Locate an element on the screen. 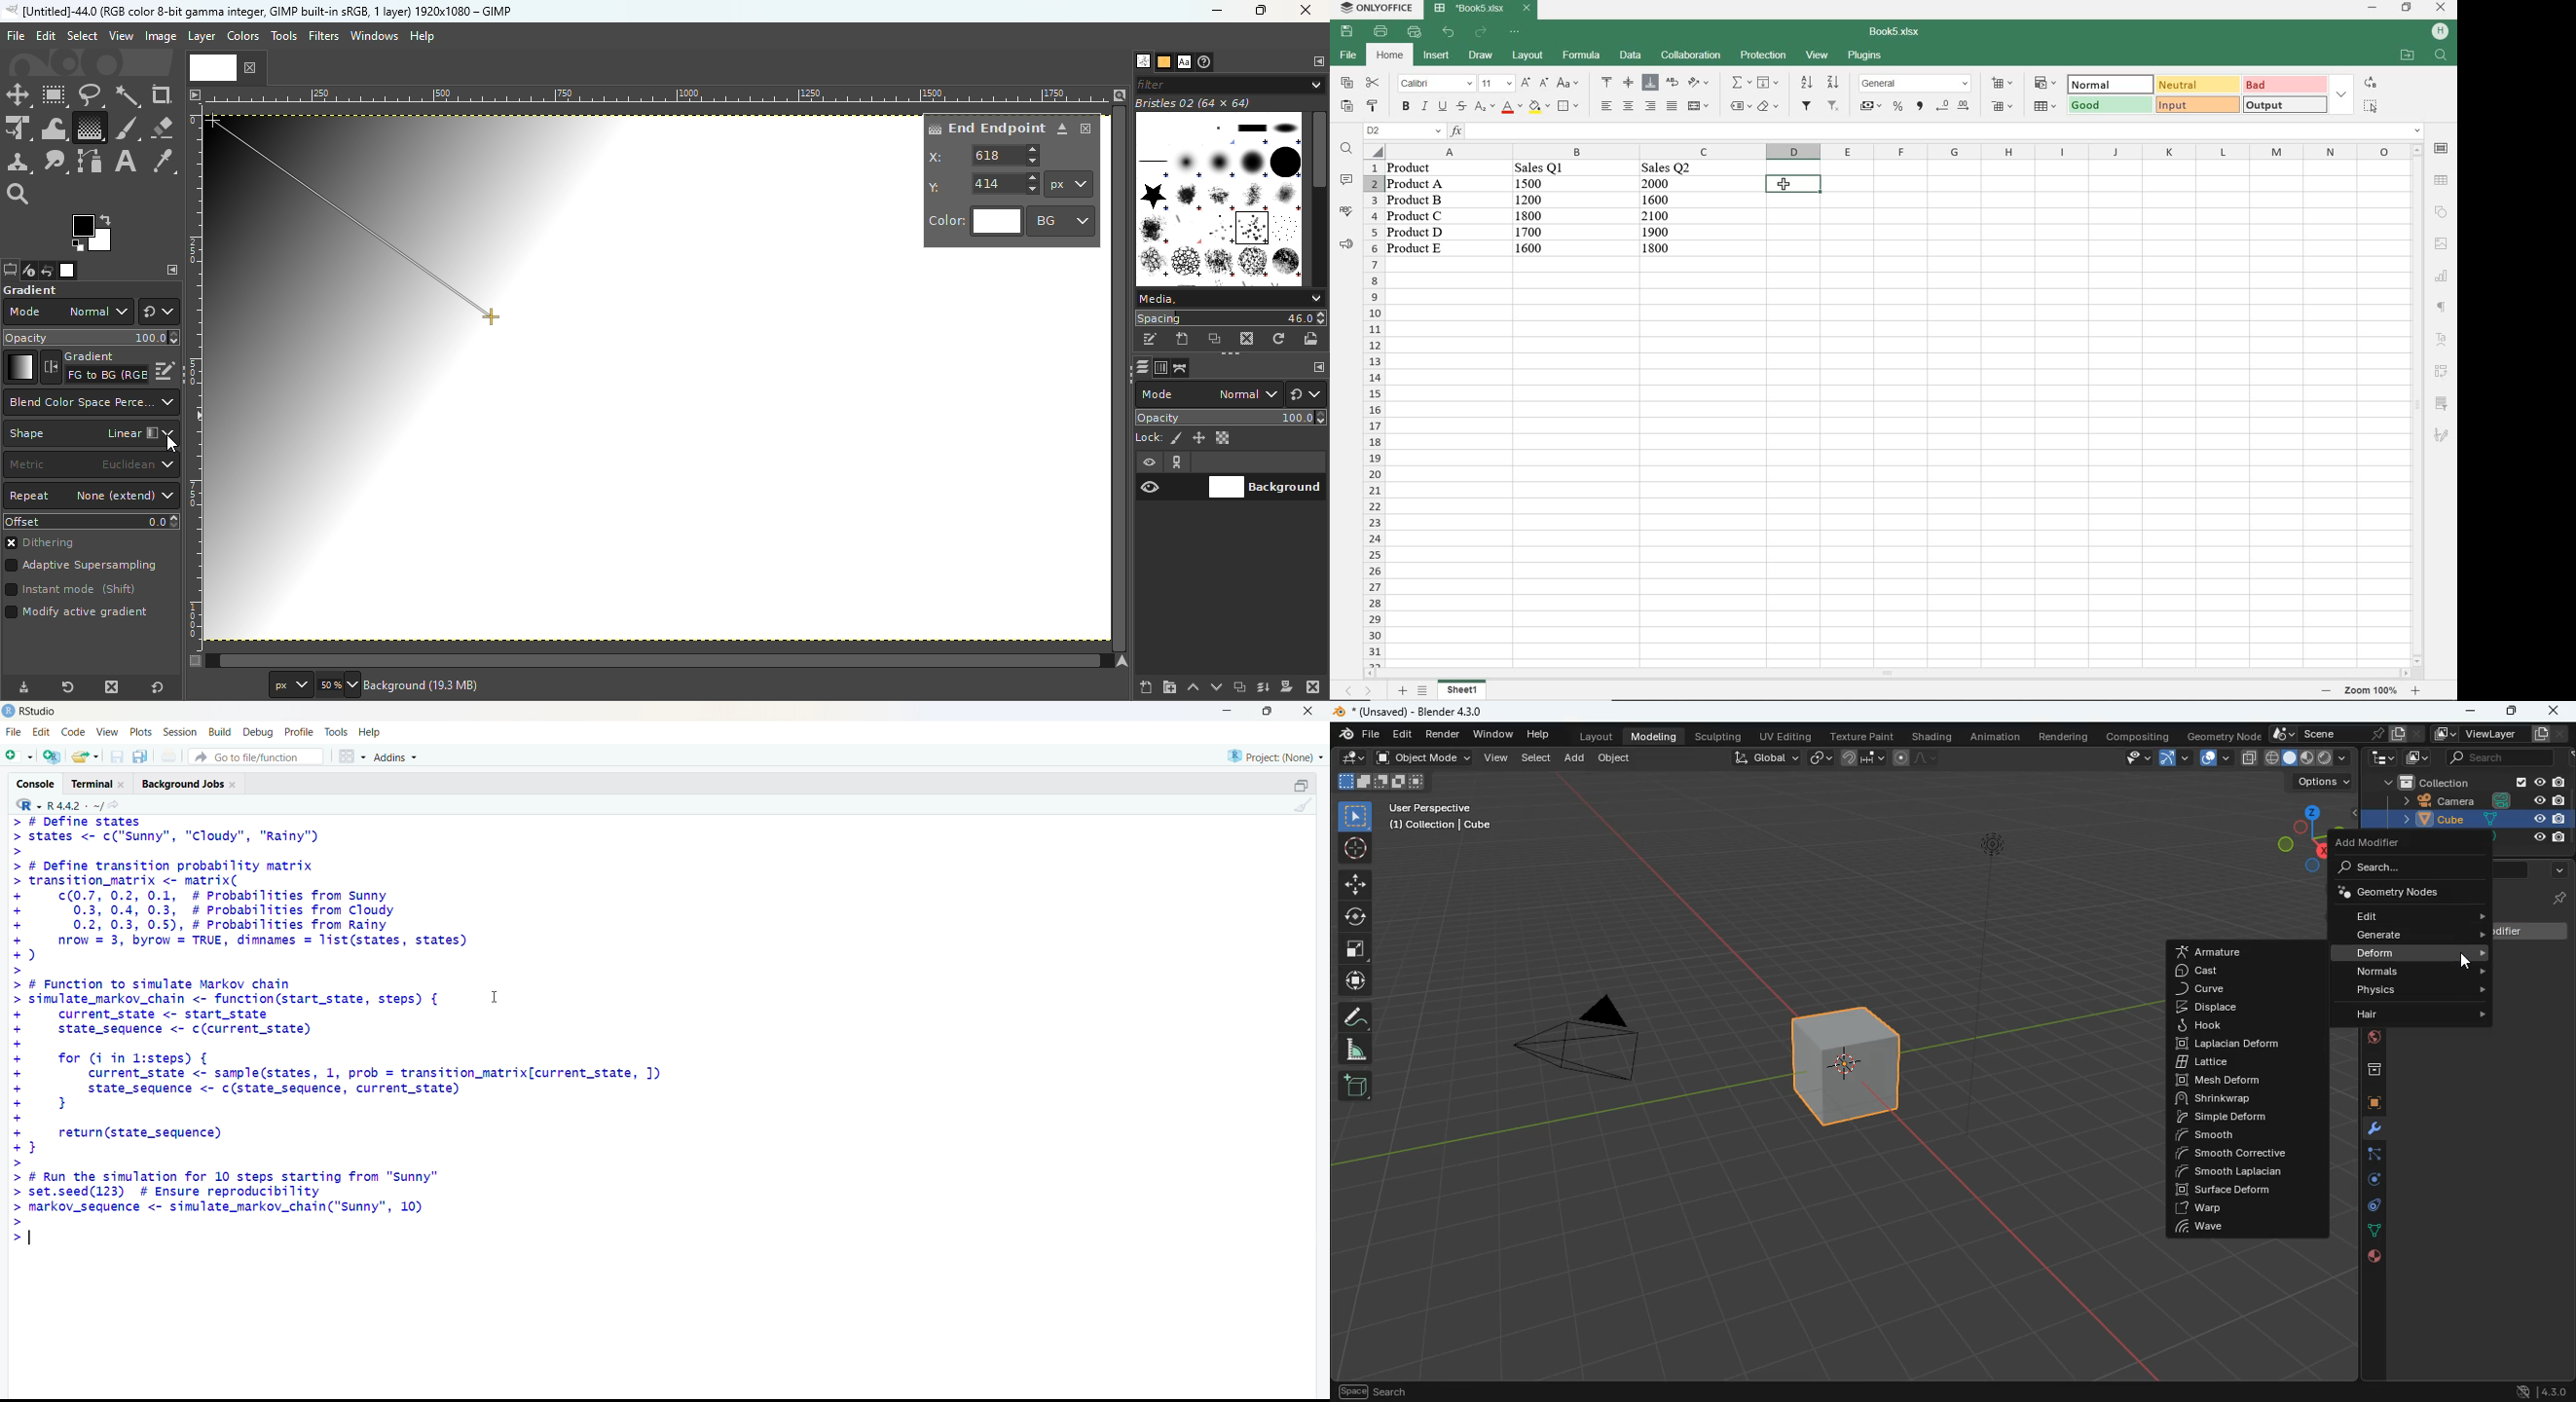  console is located at coordinates (34, 783).